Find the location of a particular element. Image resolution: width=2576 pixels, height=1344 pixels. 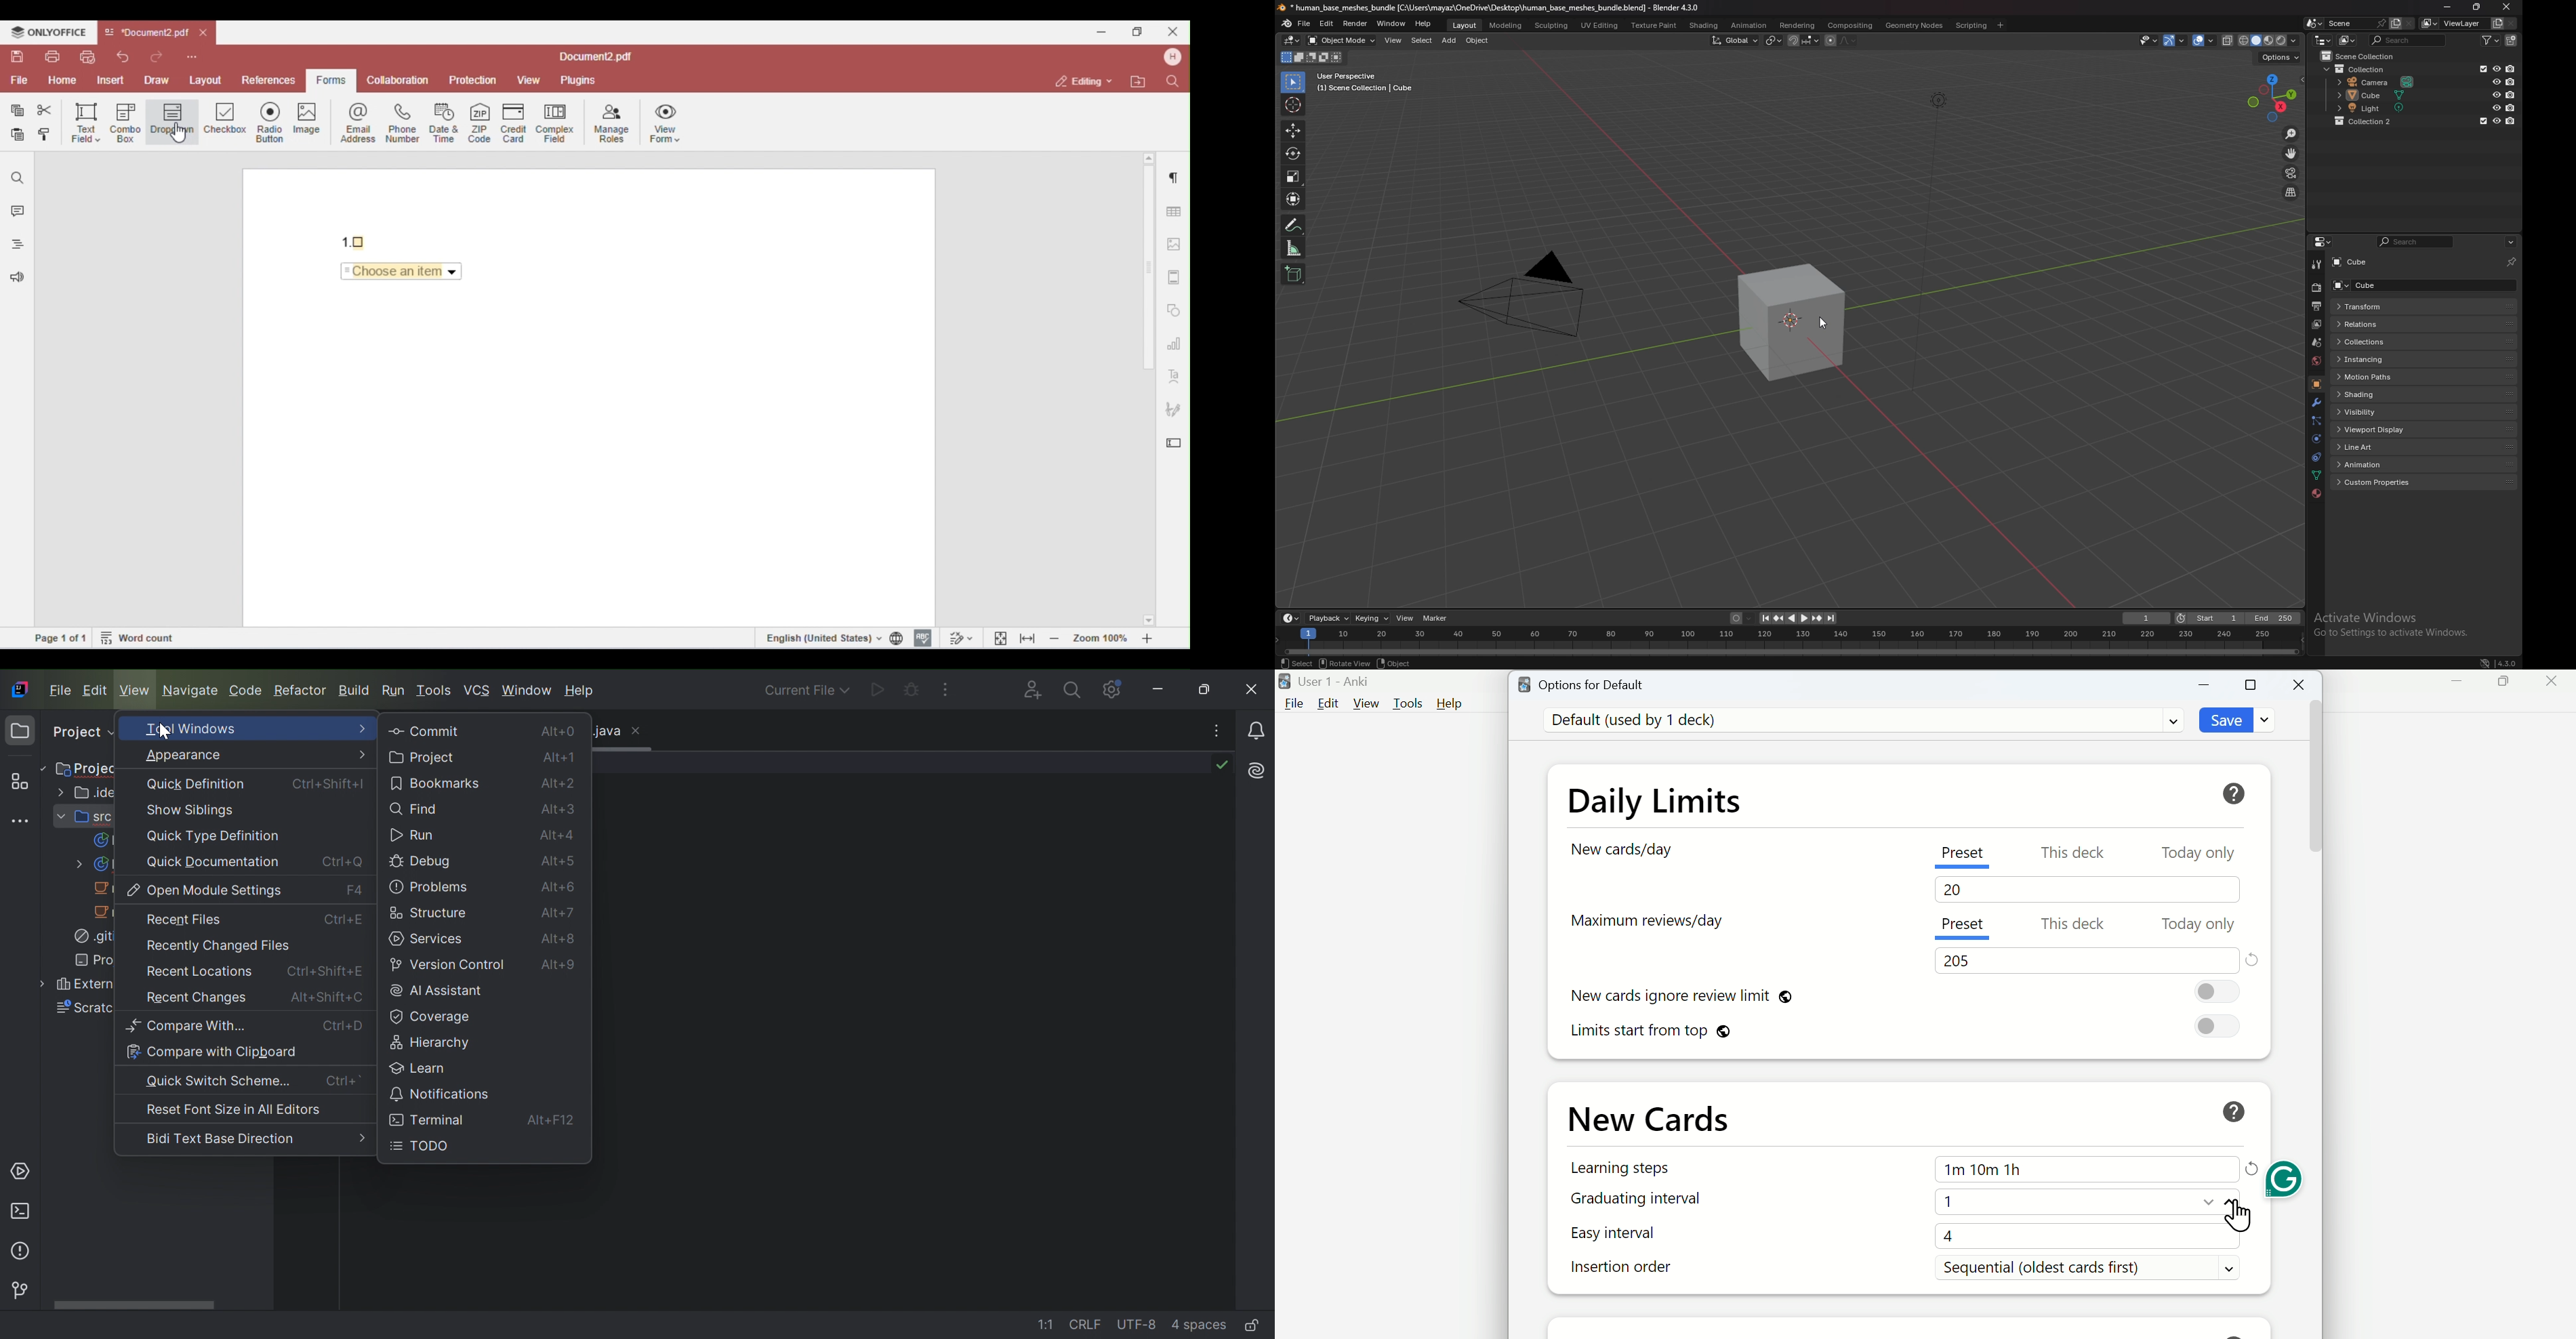

anination is located at coordinates (1749, 25).